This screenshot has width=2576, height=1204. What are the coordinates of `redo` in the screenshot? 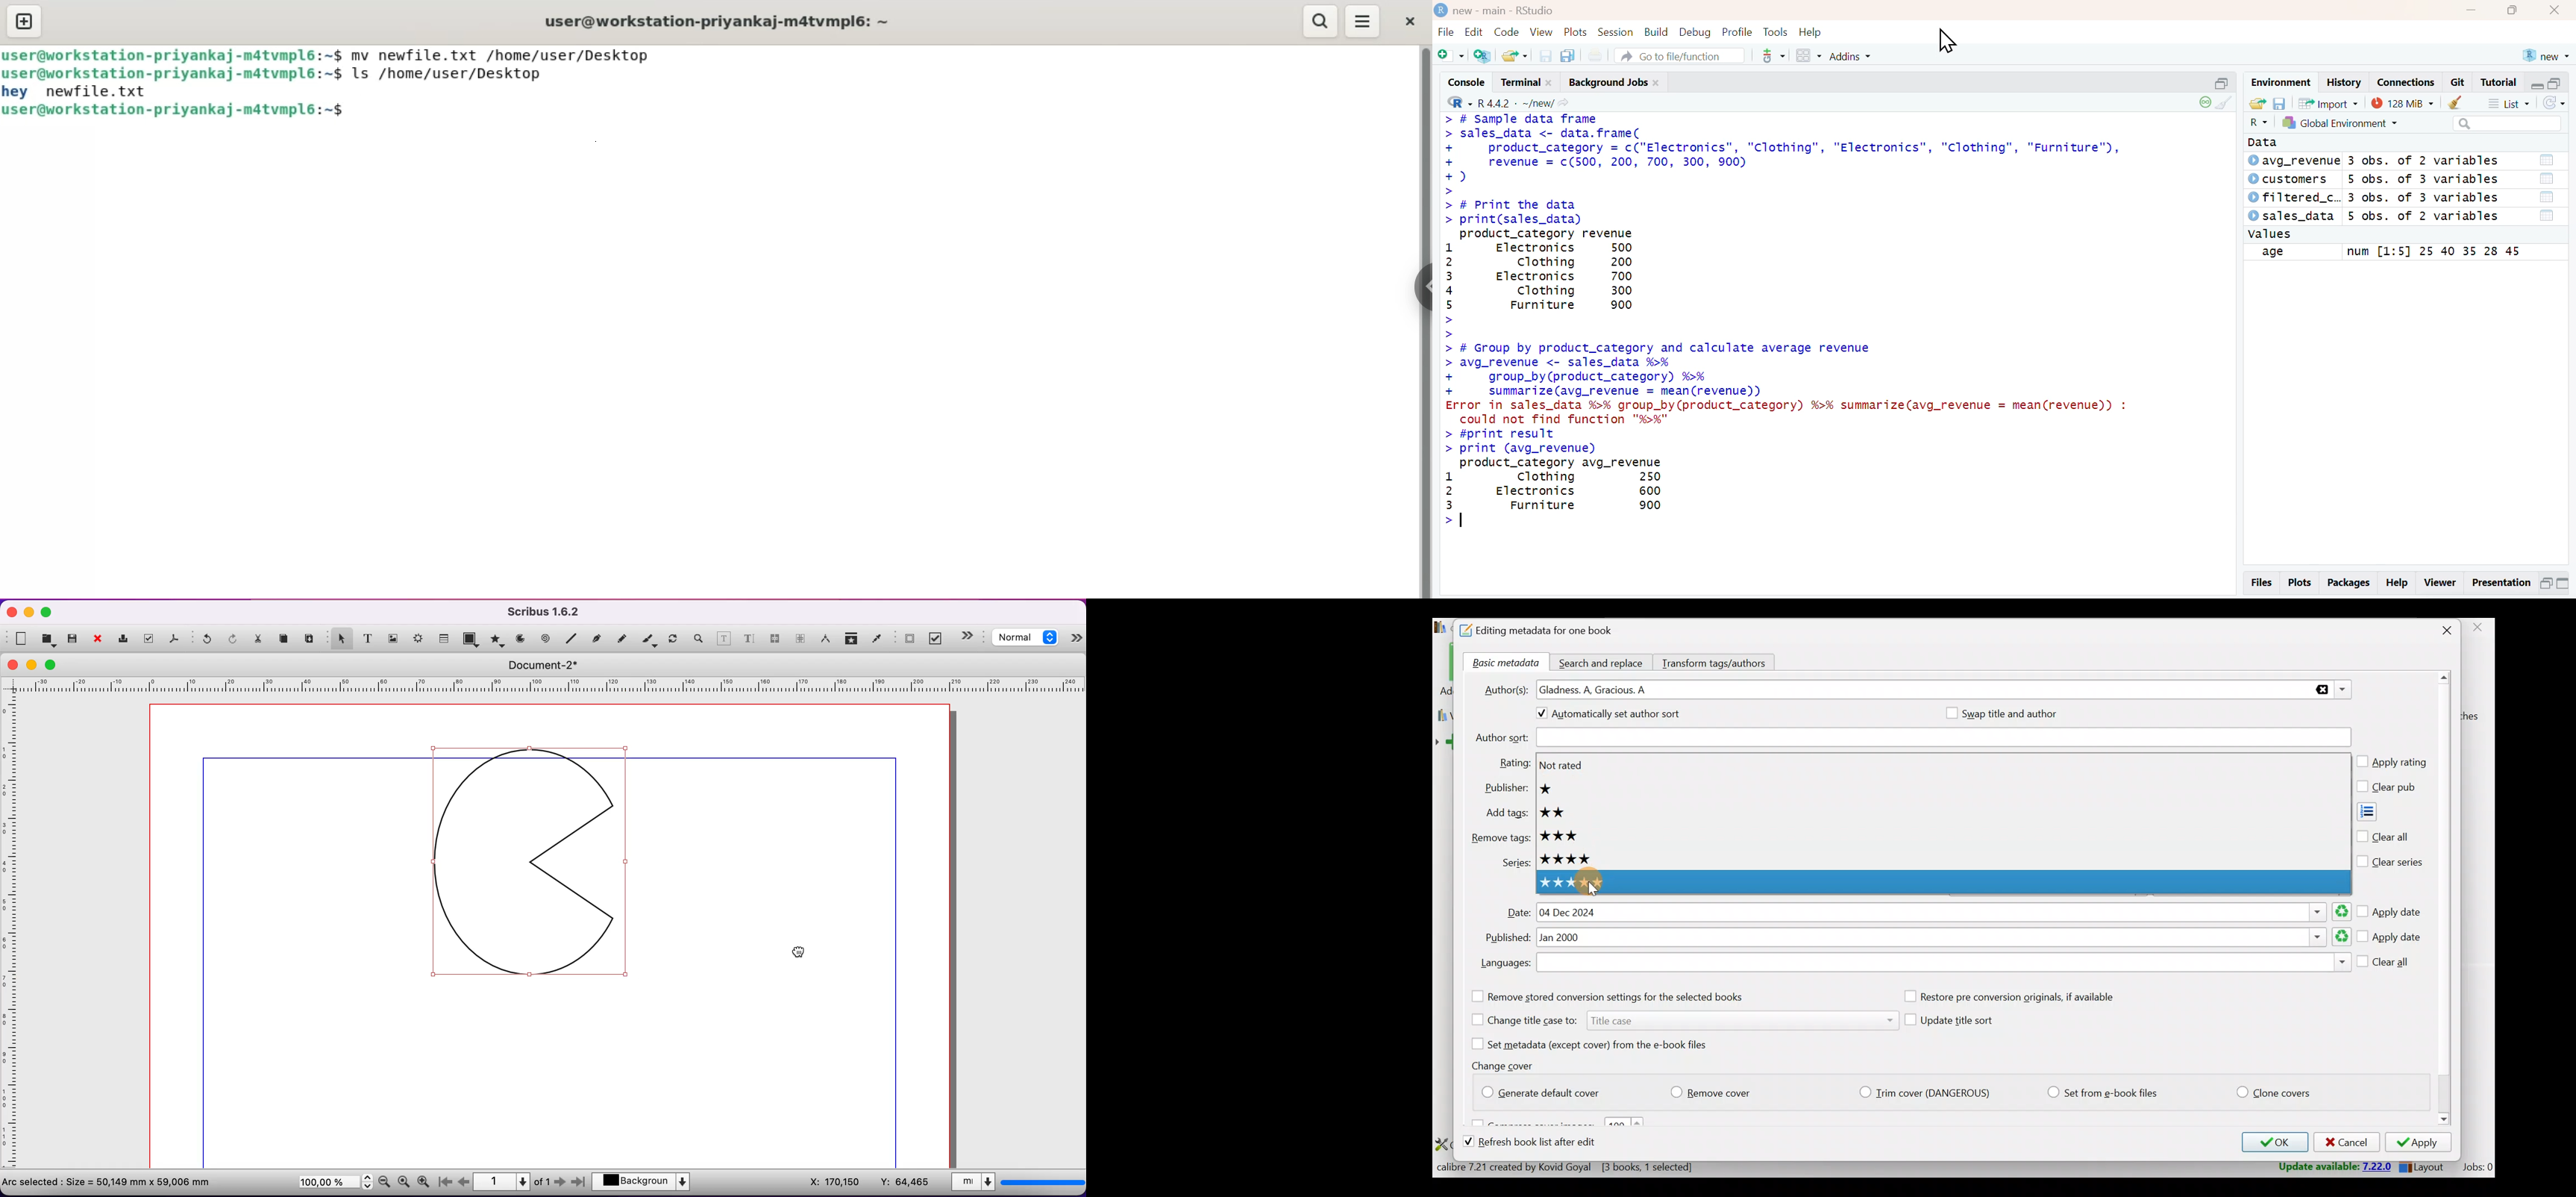 It's located at (234, 640).